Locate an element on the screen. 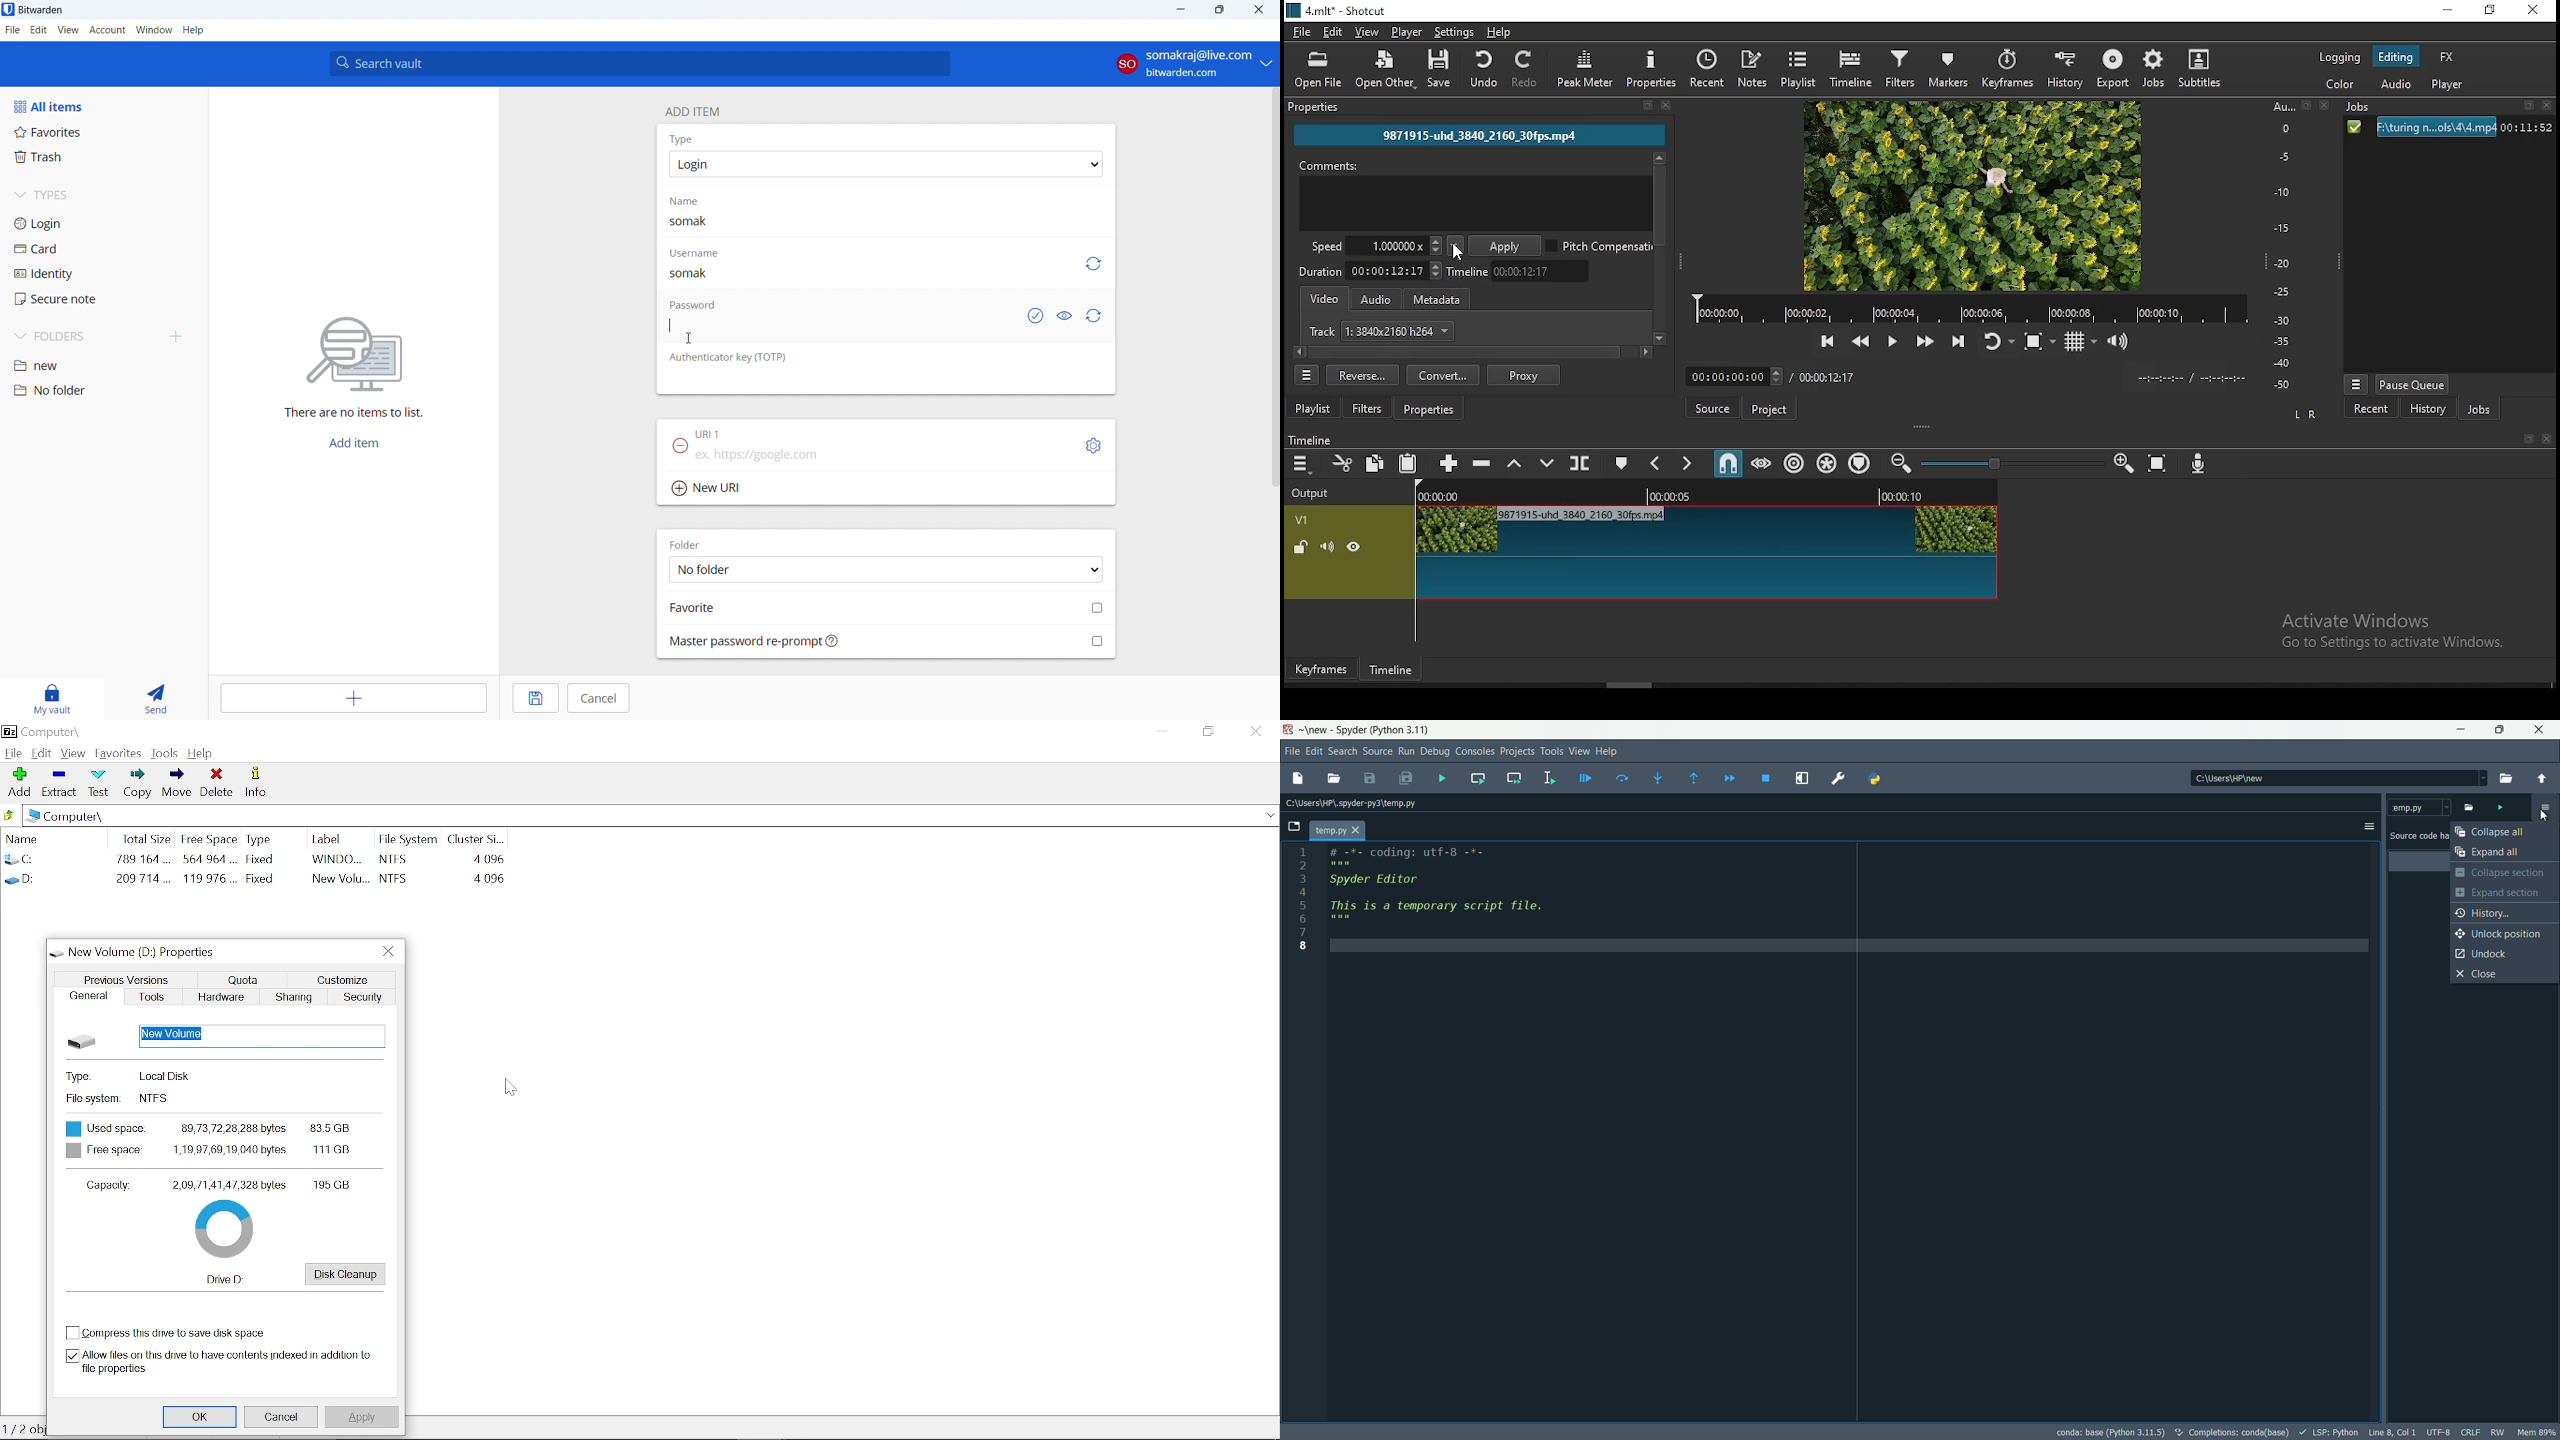 The width and height of the screenshot is (2576, 1456). title is located at coordinates (41, 10).